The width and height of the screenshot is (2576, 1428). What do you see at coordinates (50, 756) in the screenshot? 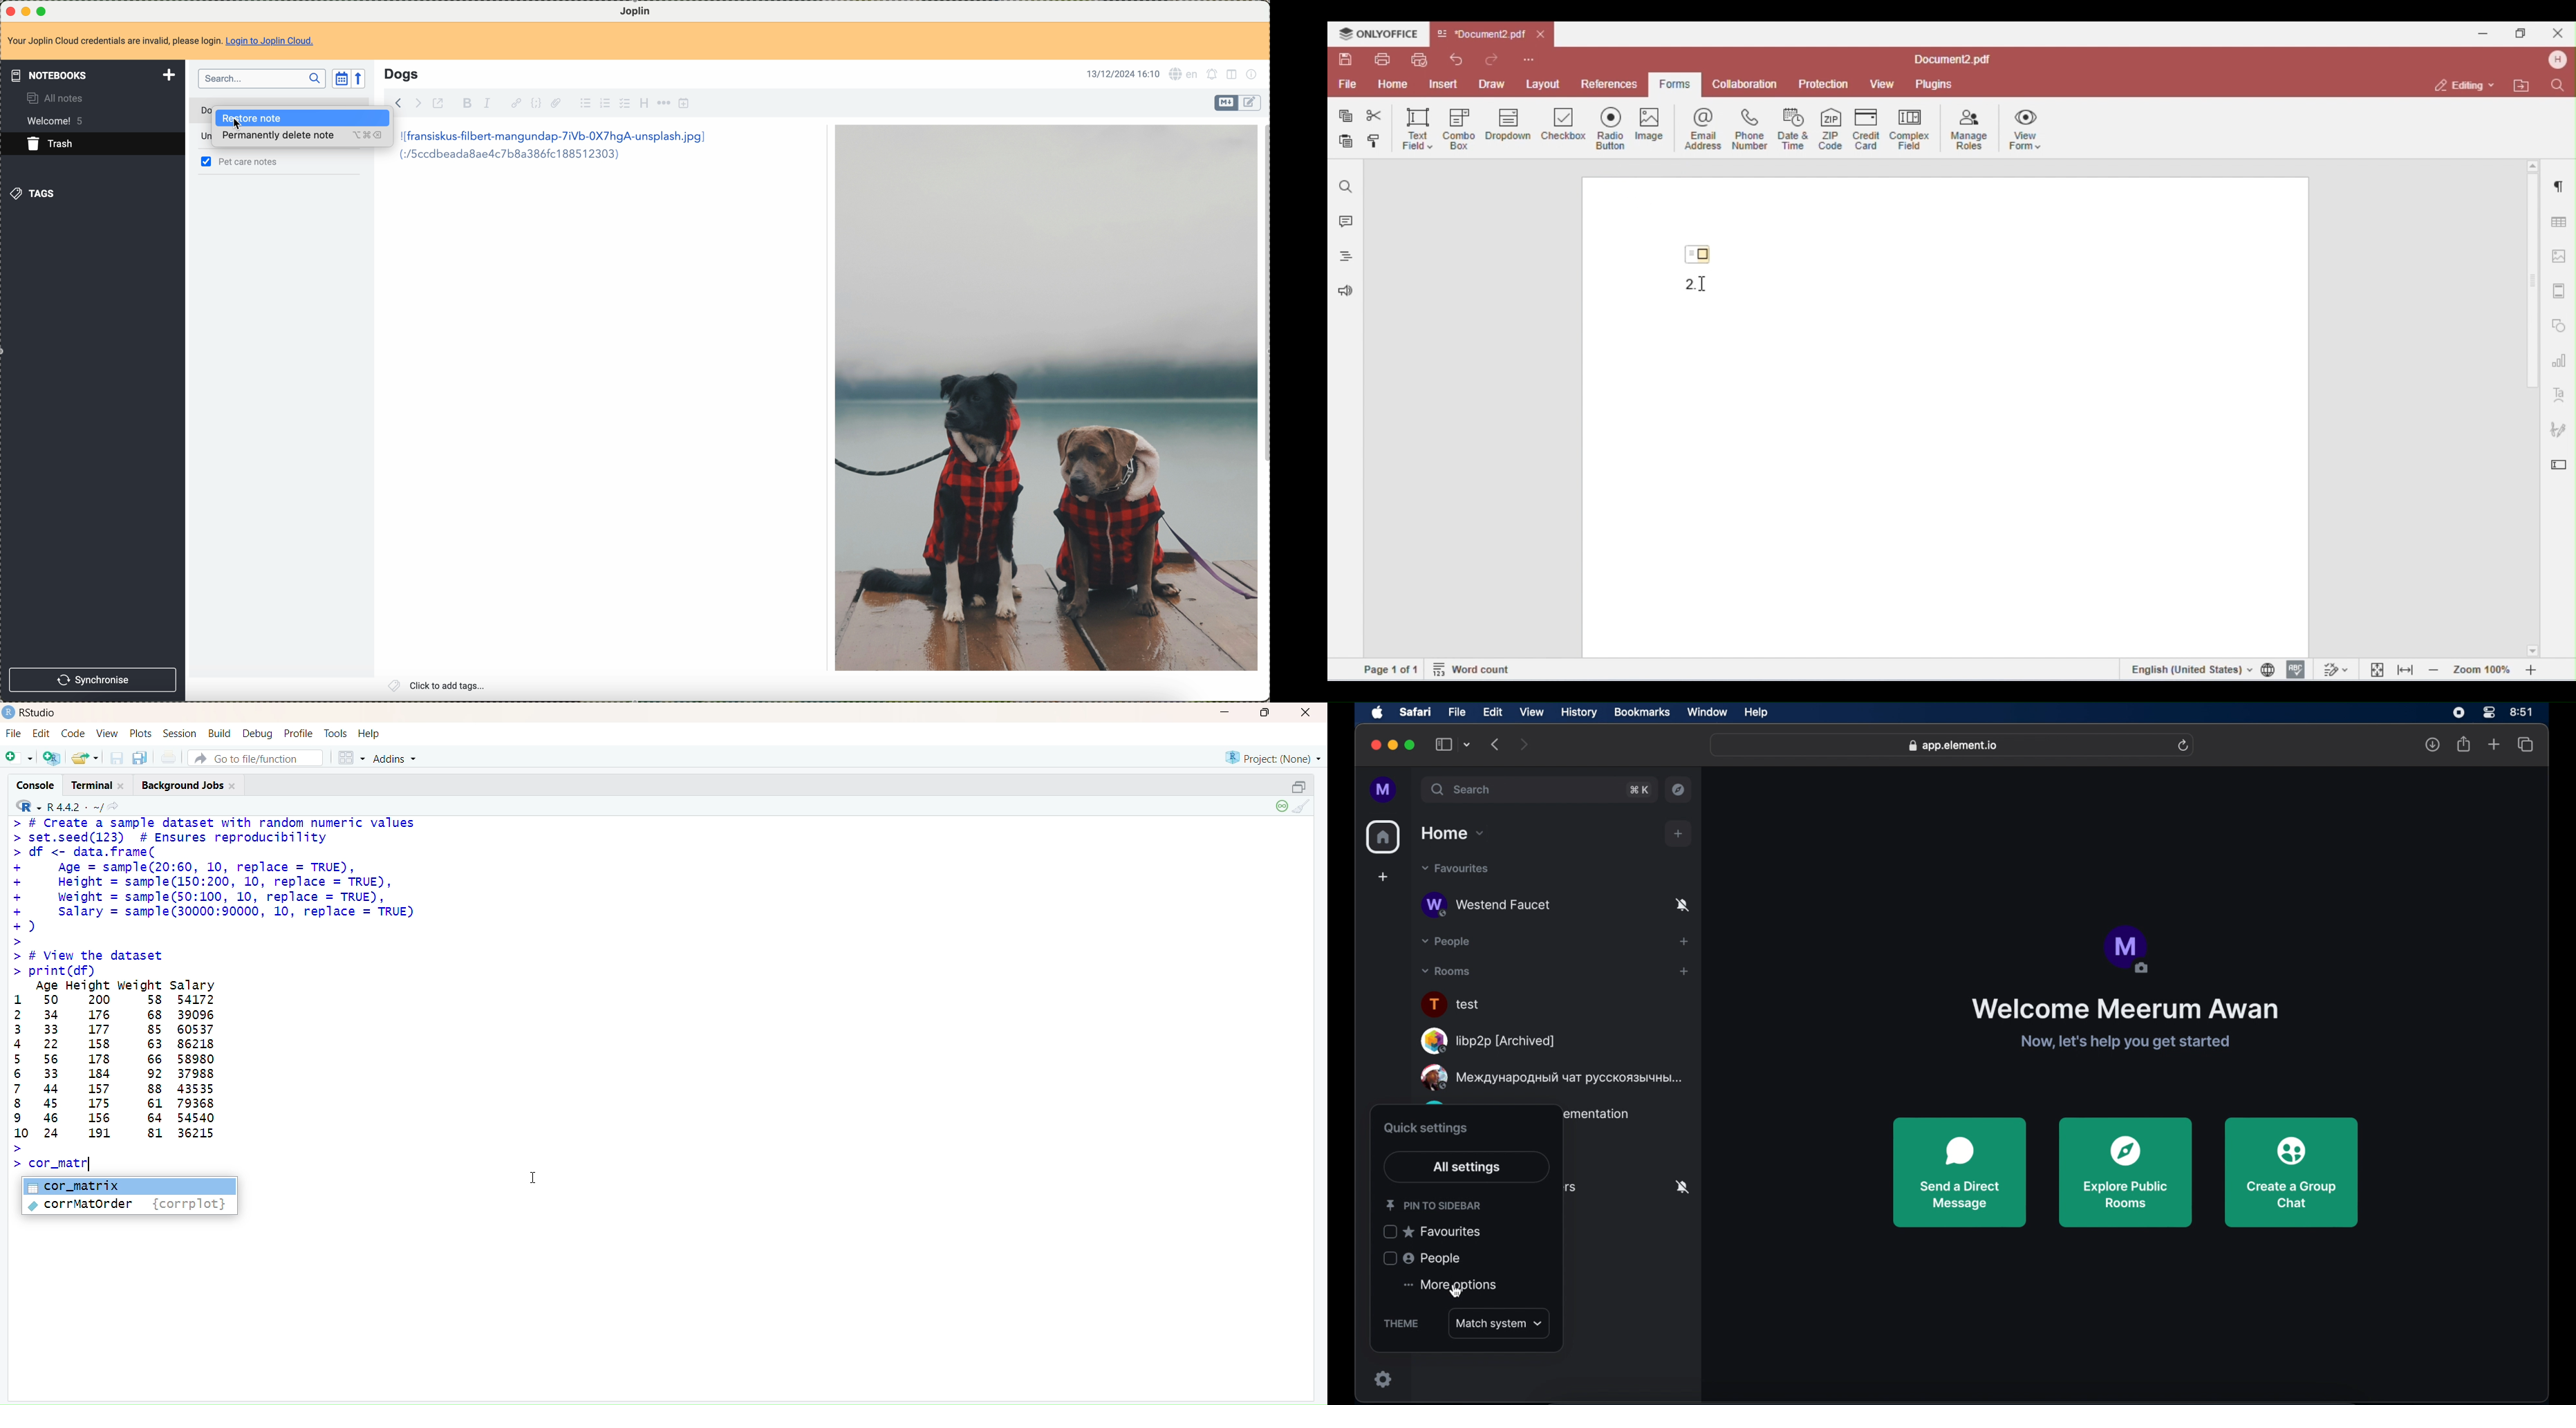
I see `Create a project` at bounding box center [50, 756].